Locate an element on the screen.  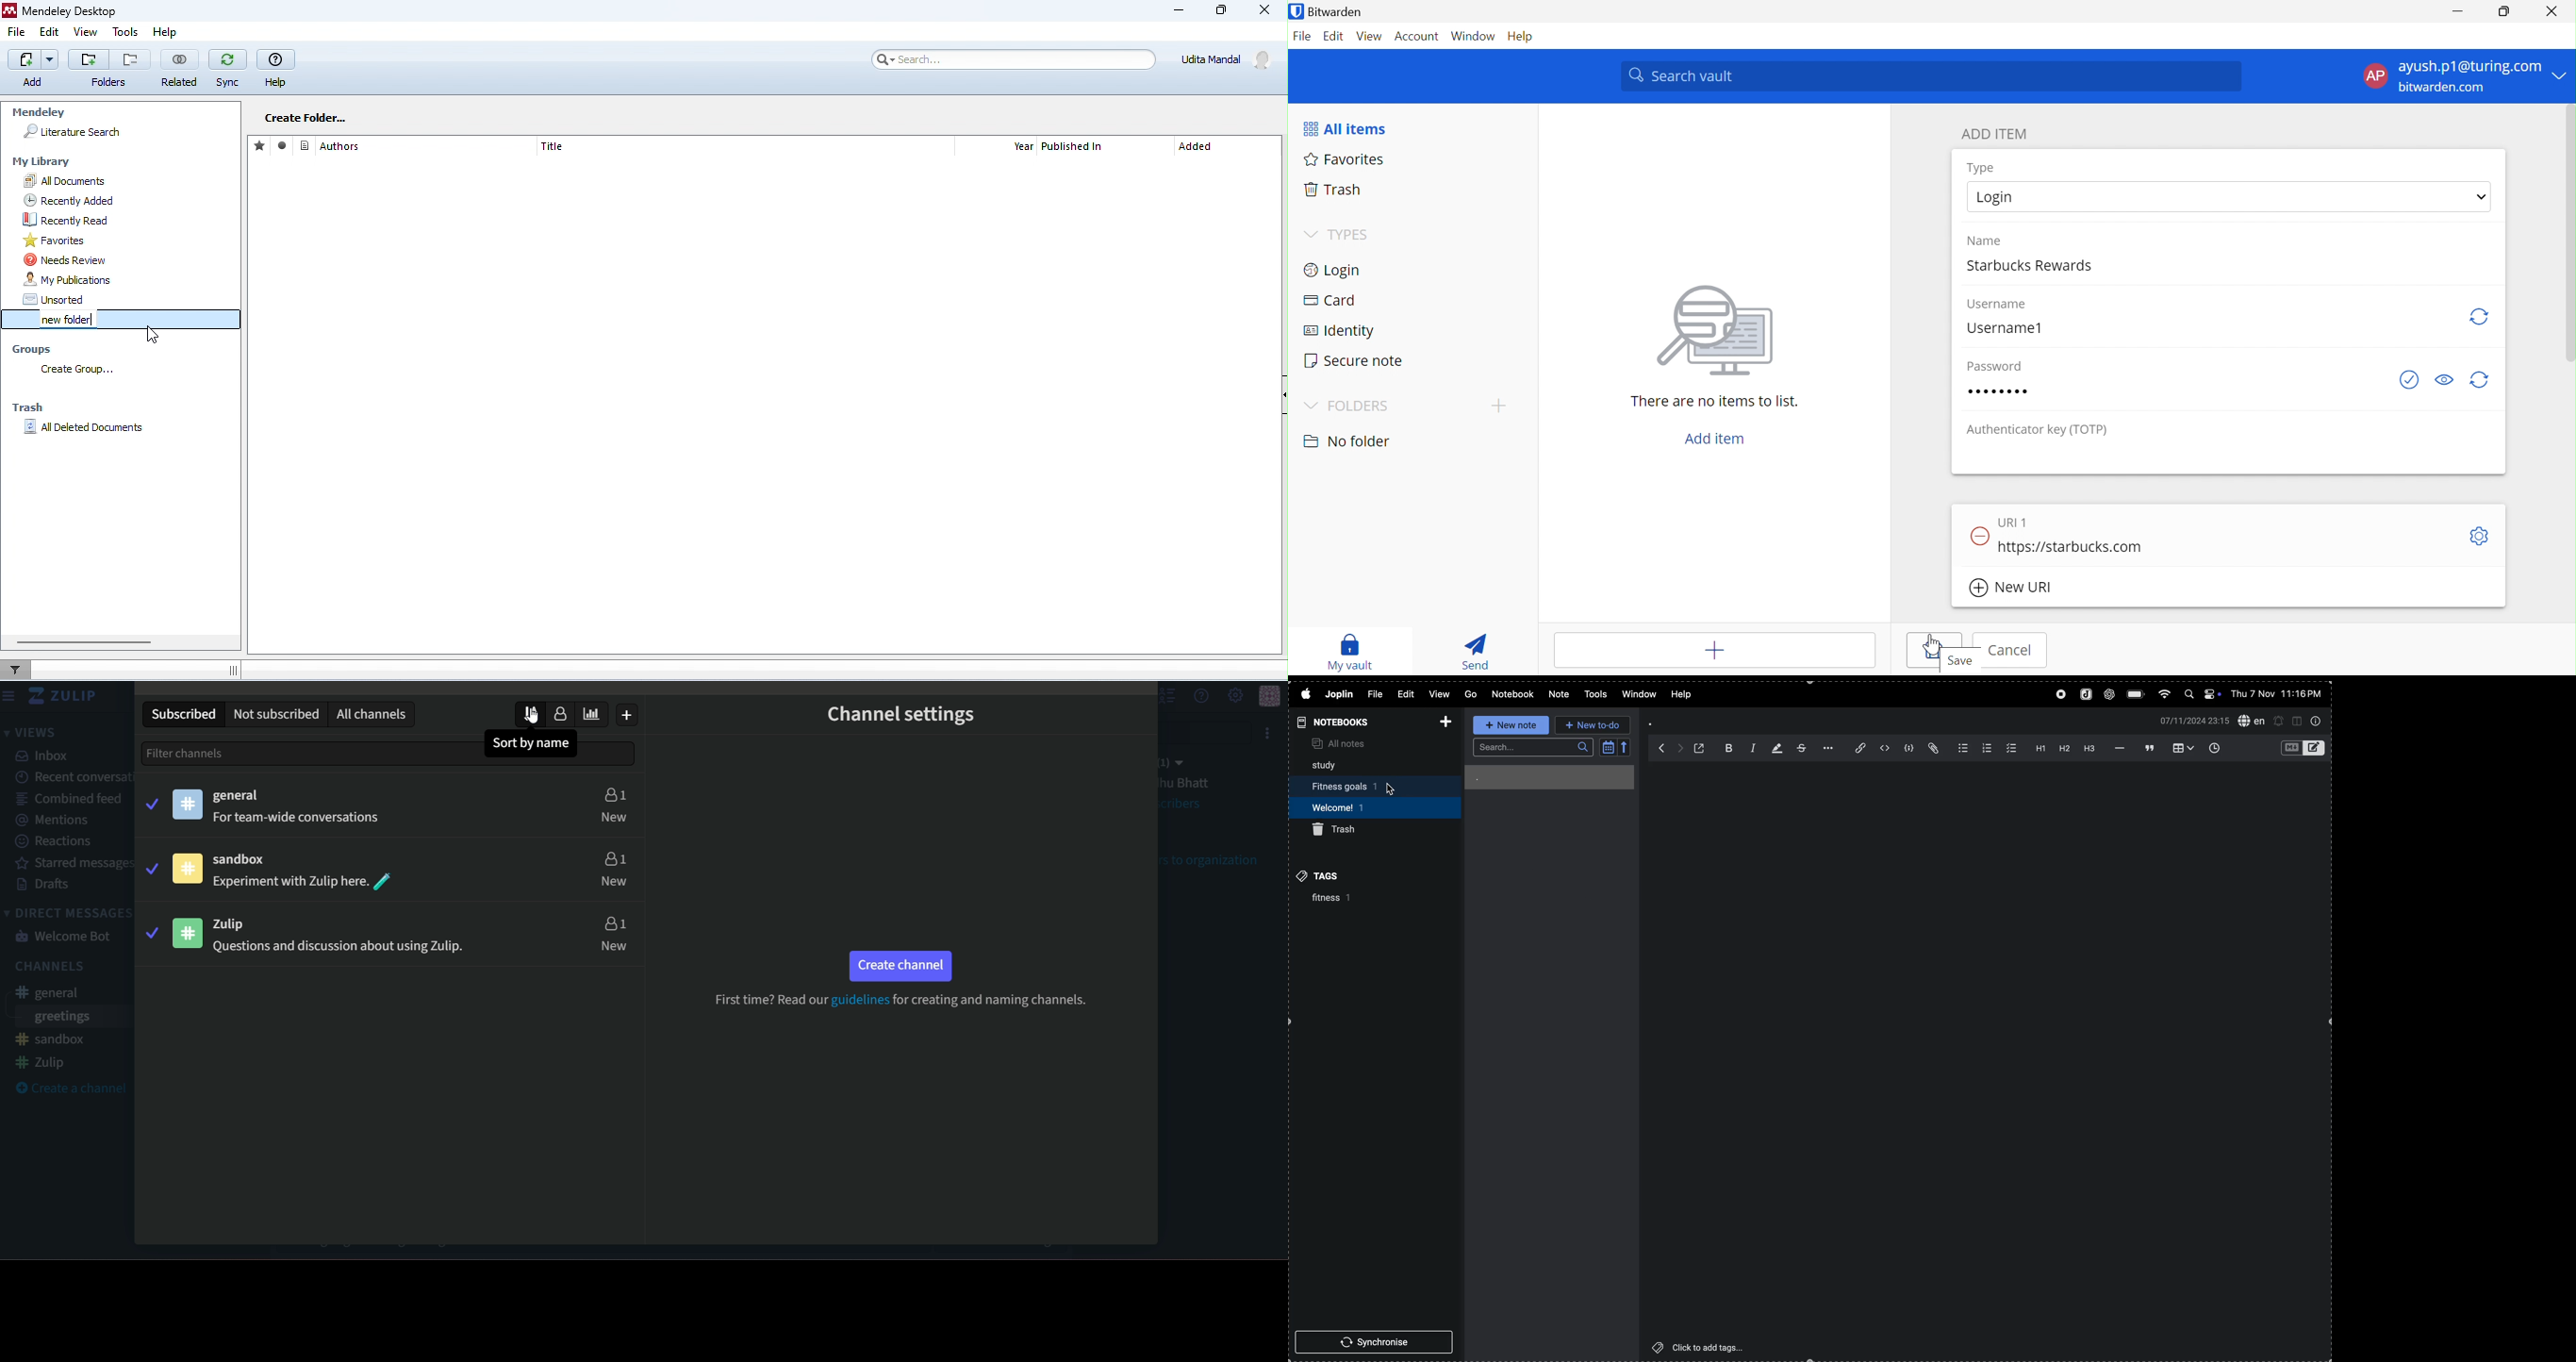
sandbox is located at coordinates (50, 1041).